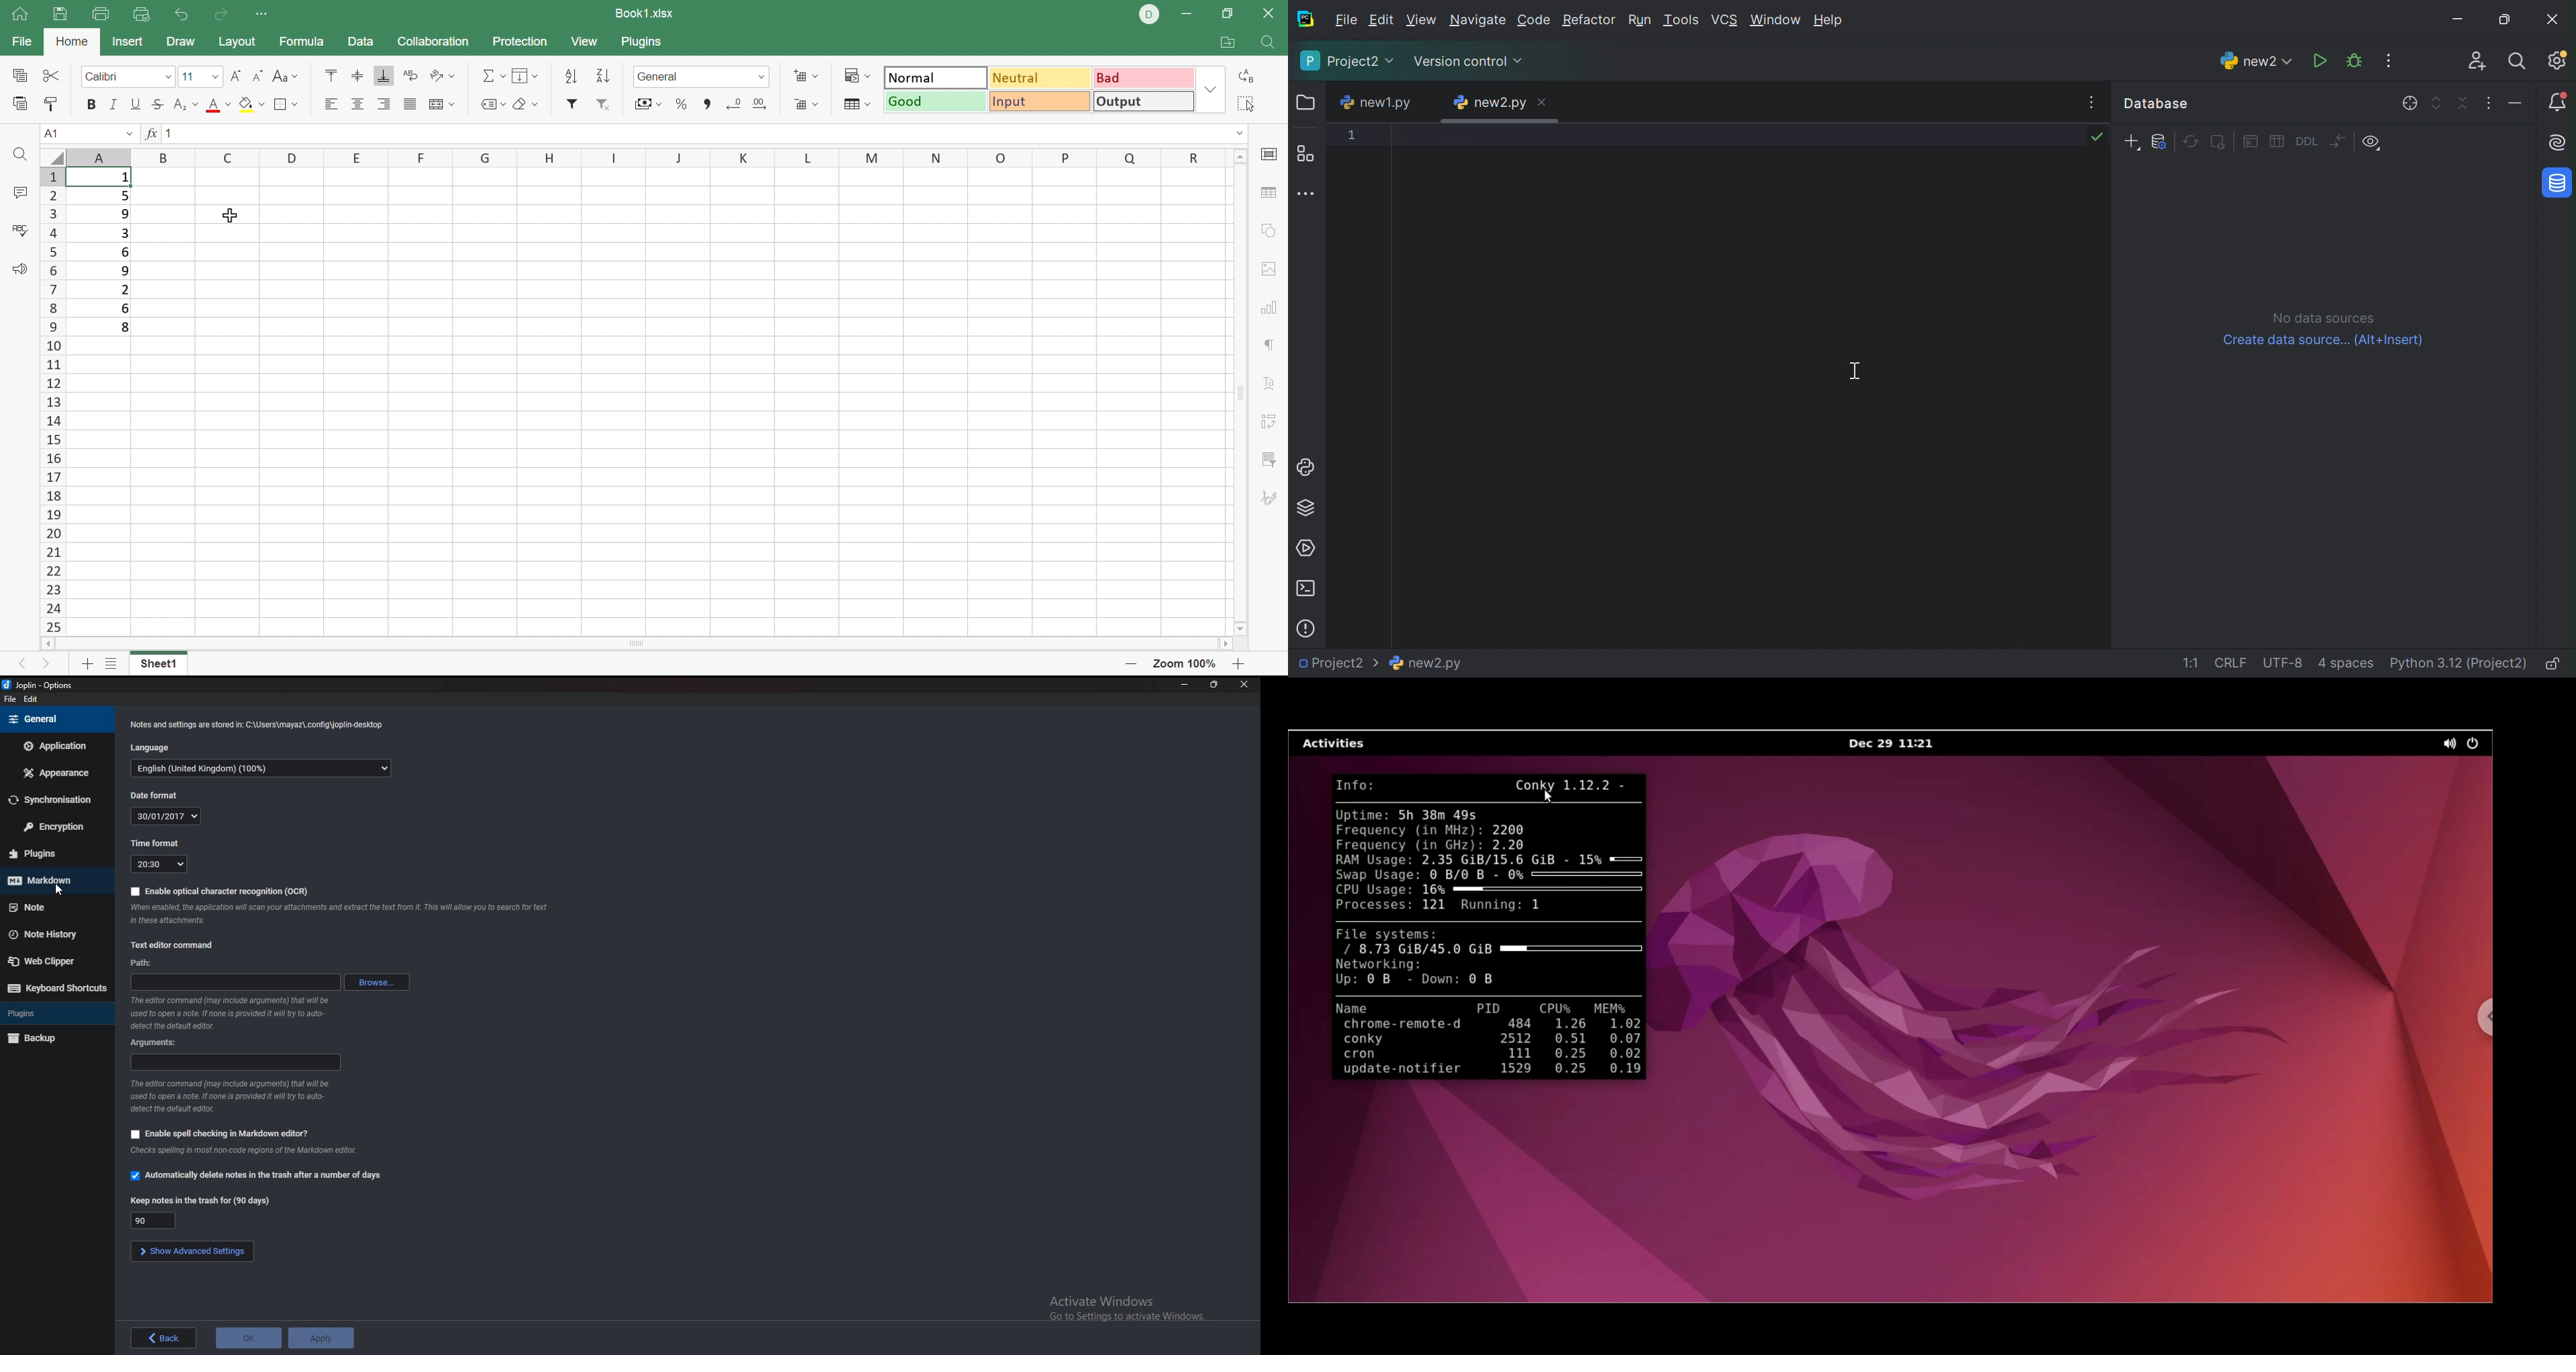  What do you see at coordinates (936, 101) in the screenshot?
I see `Good` at bounding box center [936, 101].